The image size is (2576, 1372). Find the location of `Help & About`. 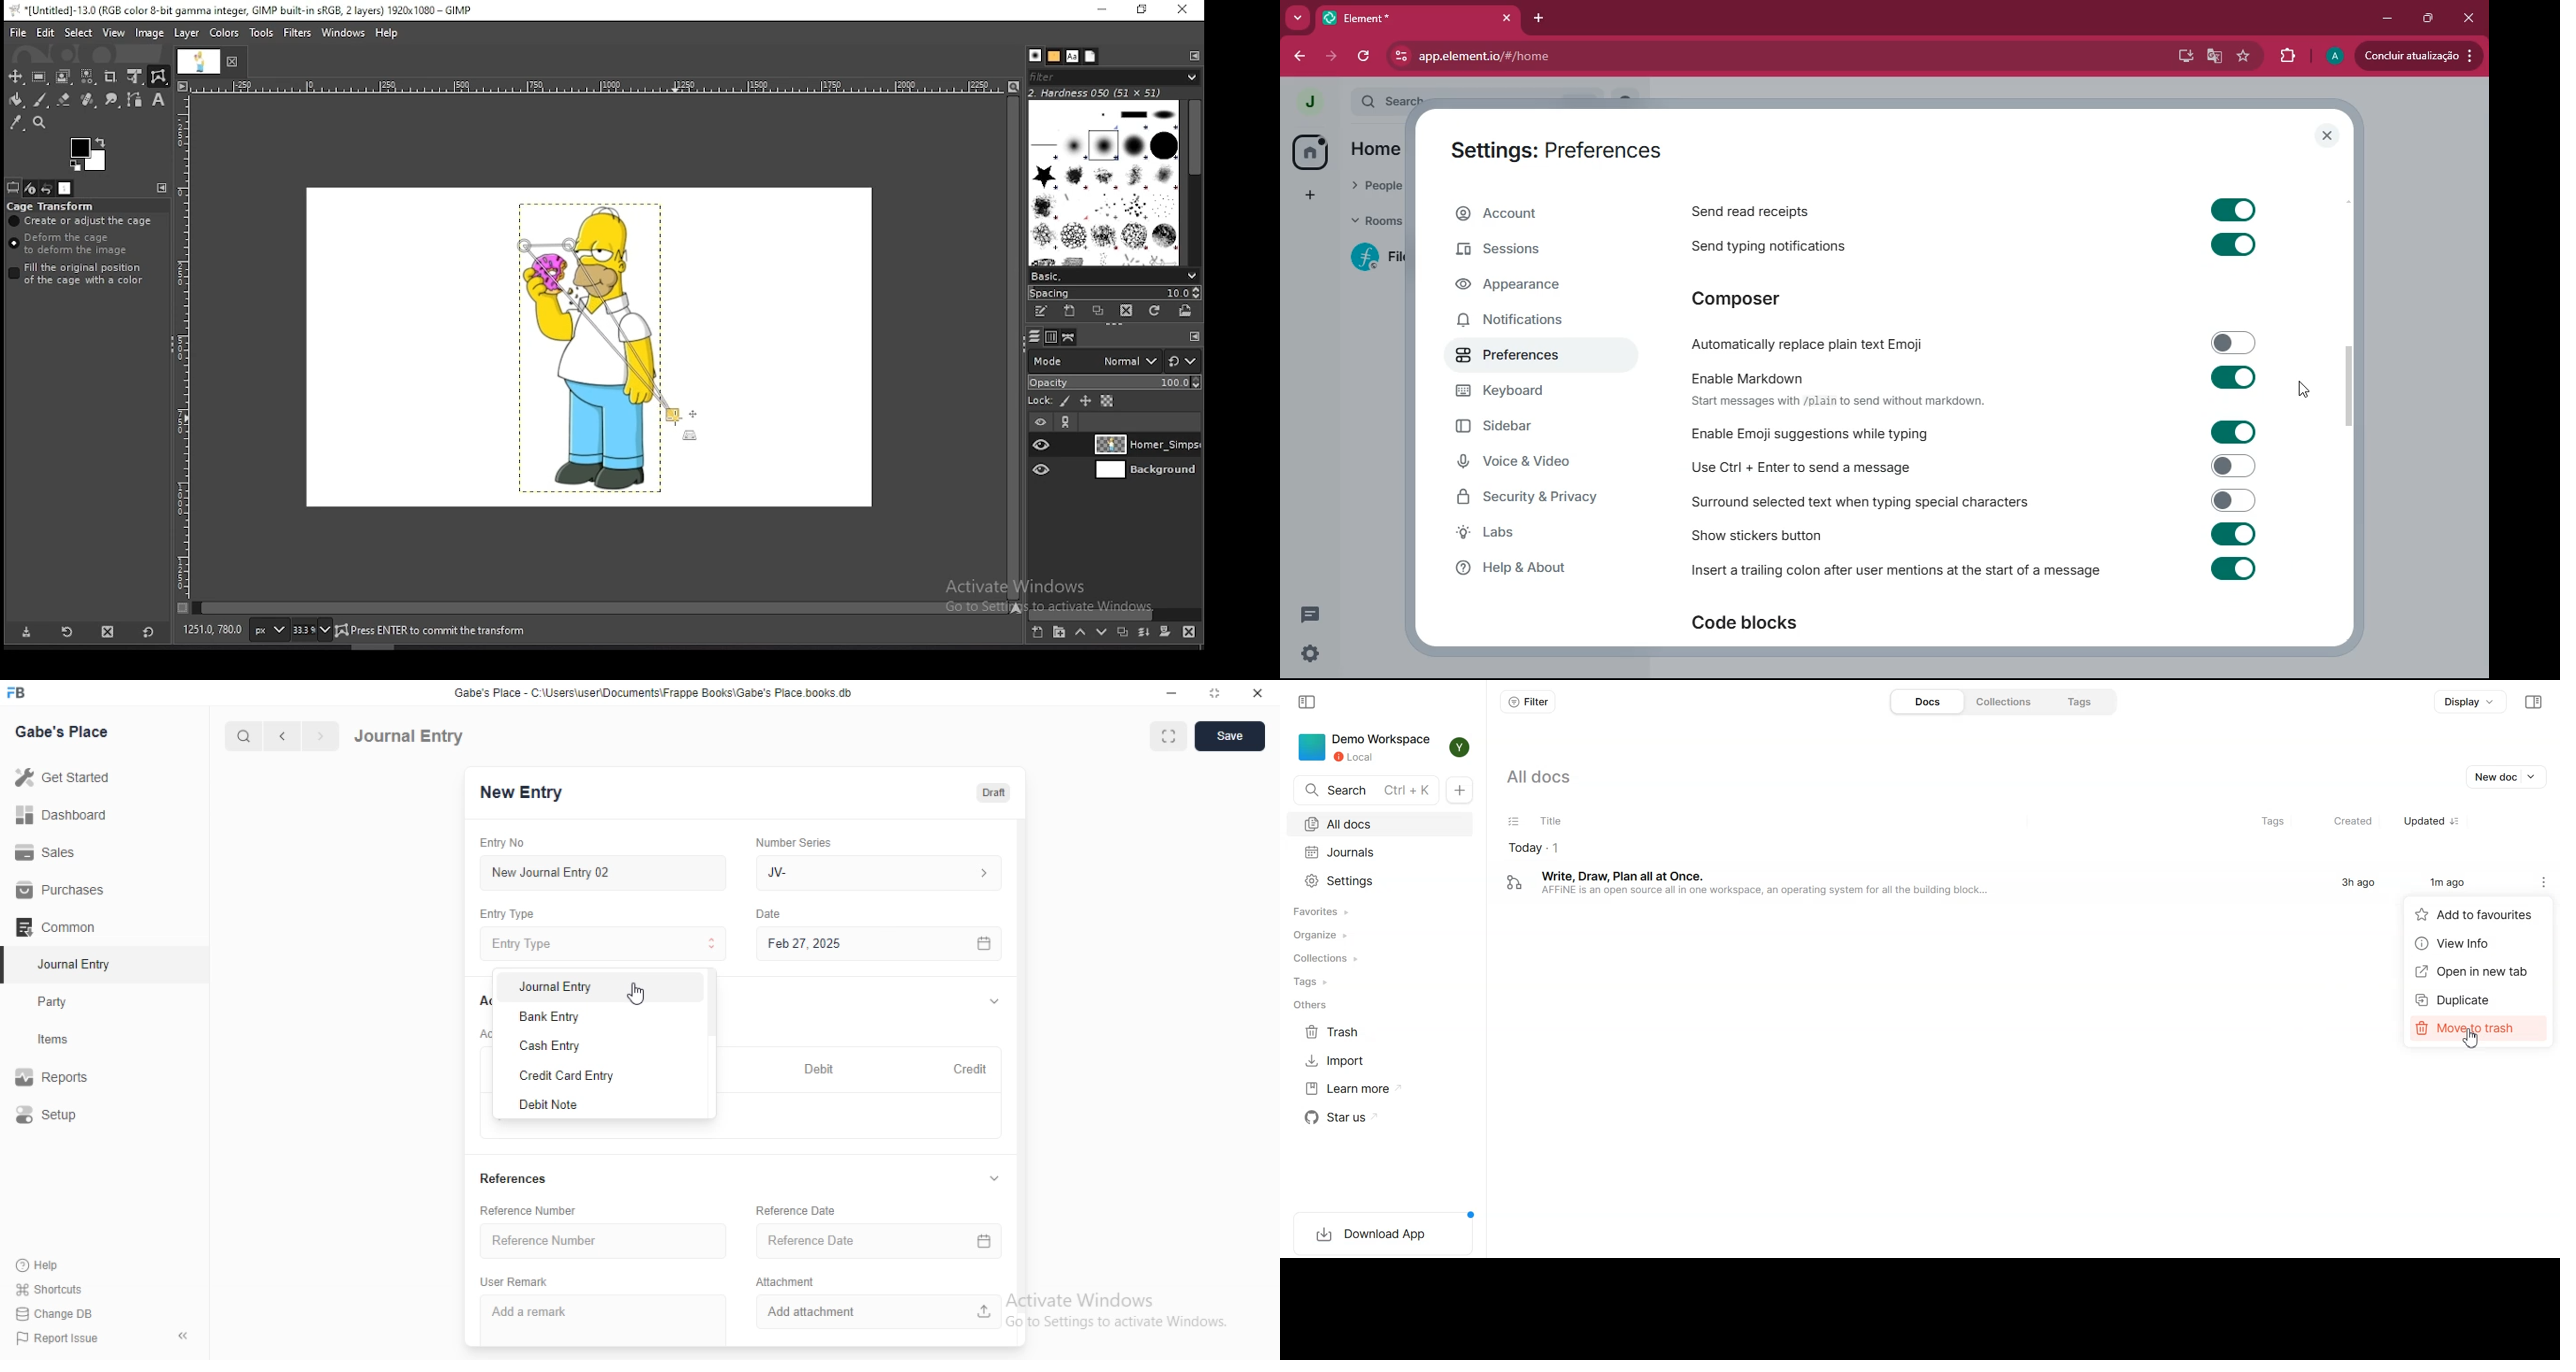

Help & About is located at coordinates (1508, 568).